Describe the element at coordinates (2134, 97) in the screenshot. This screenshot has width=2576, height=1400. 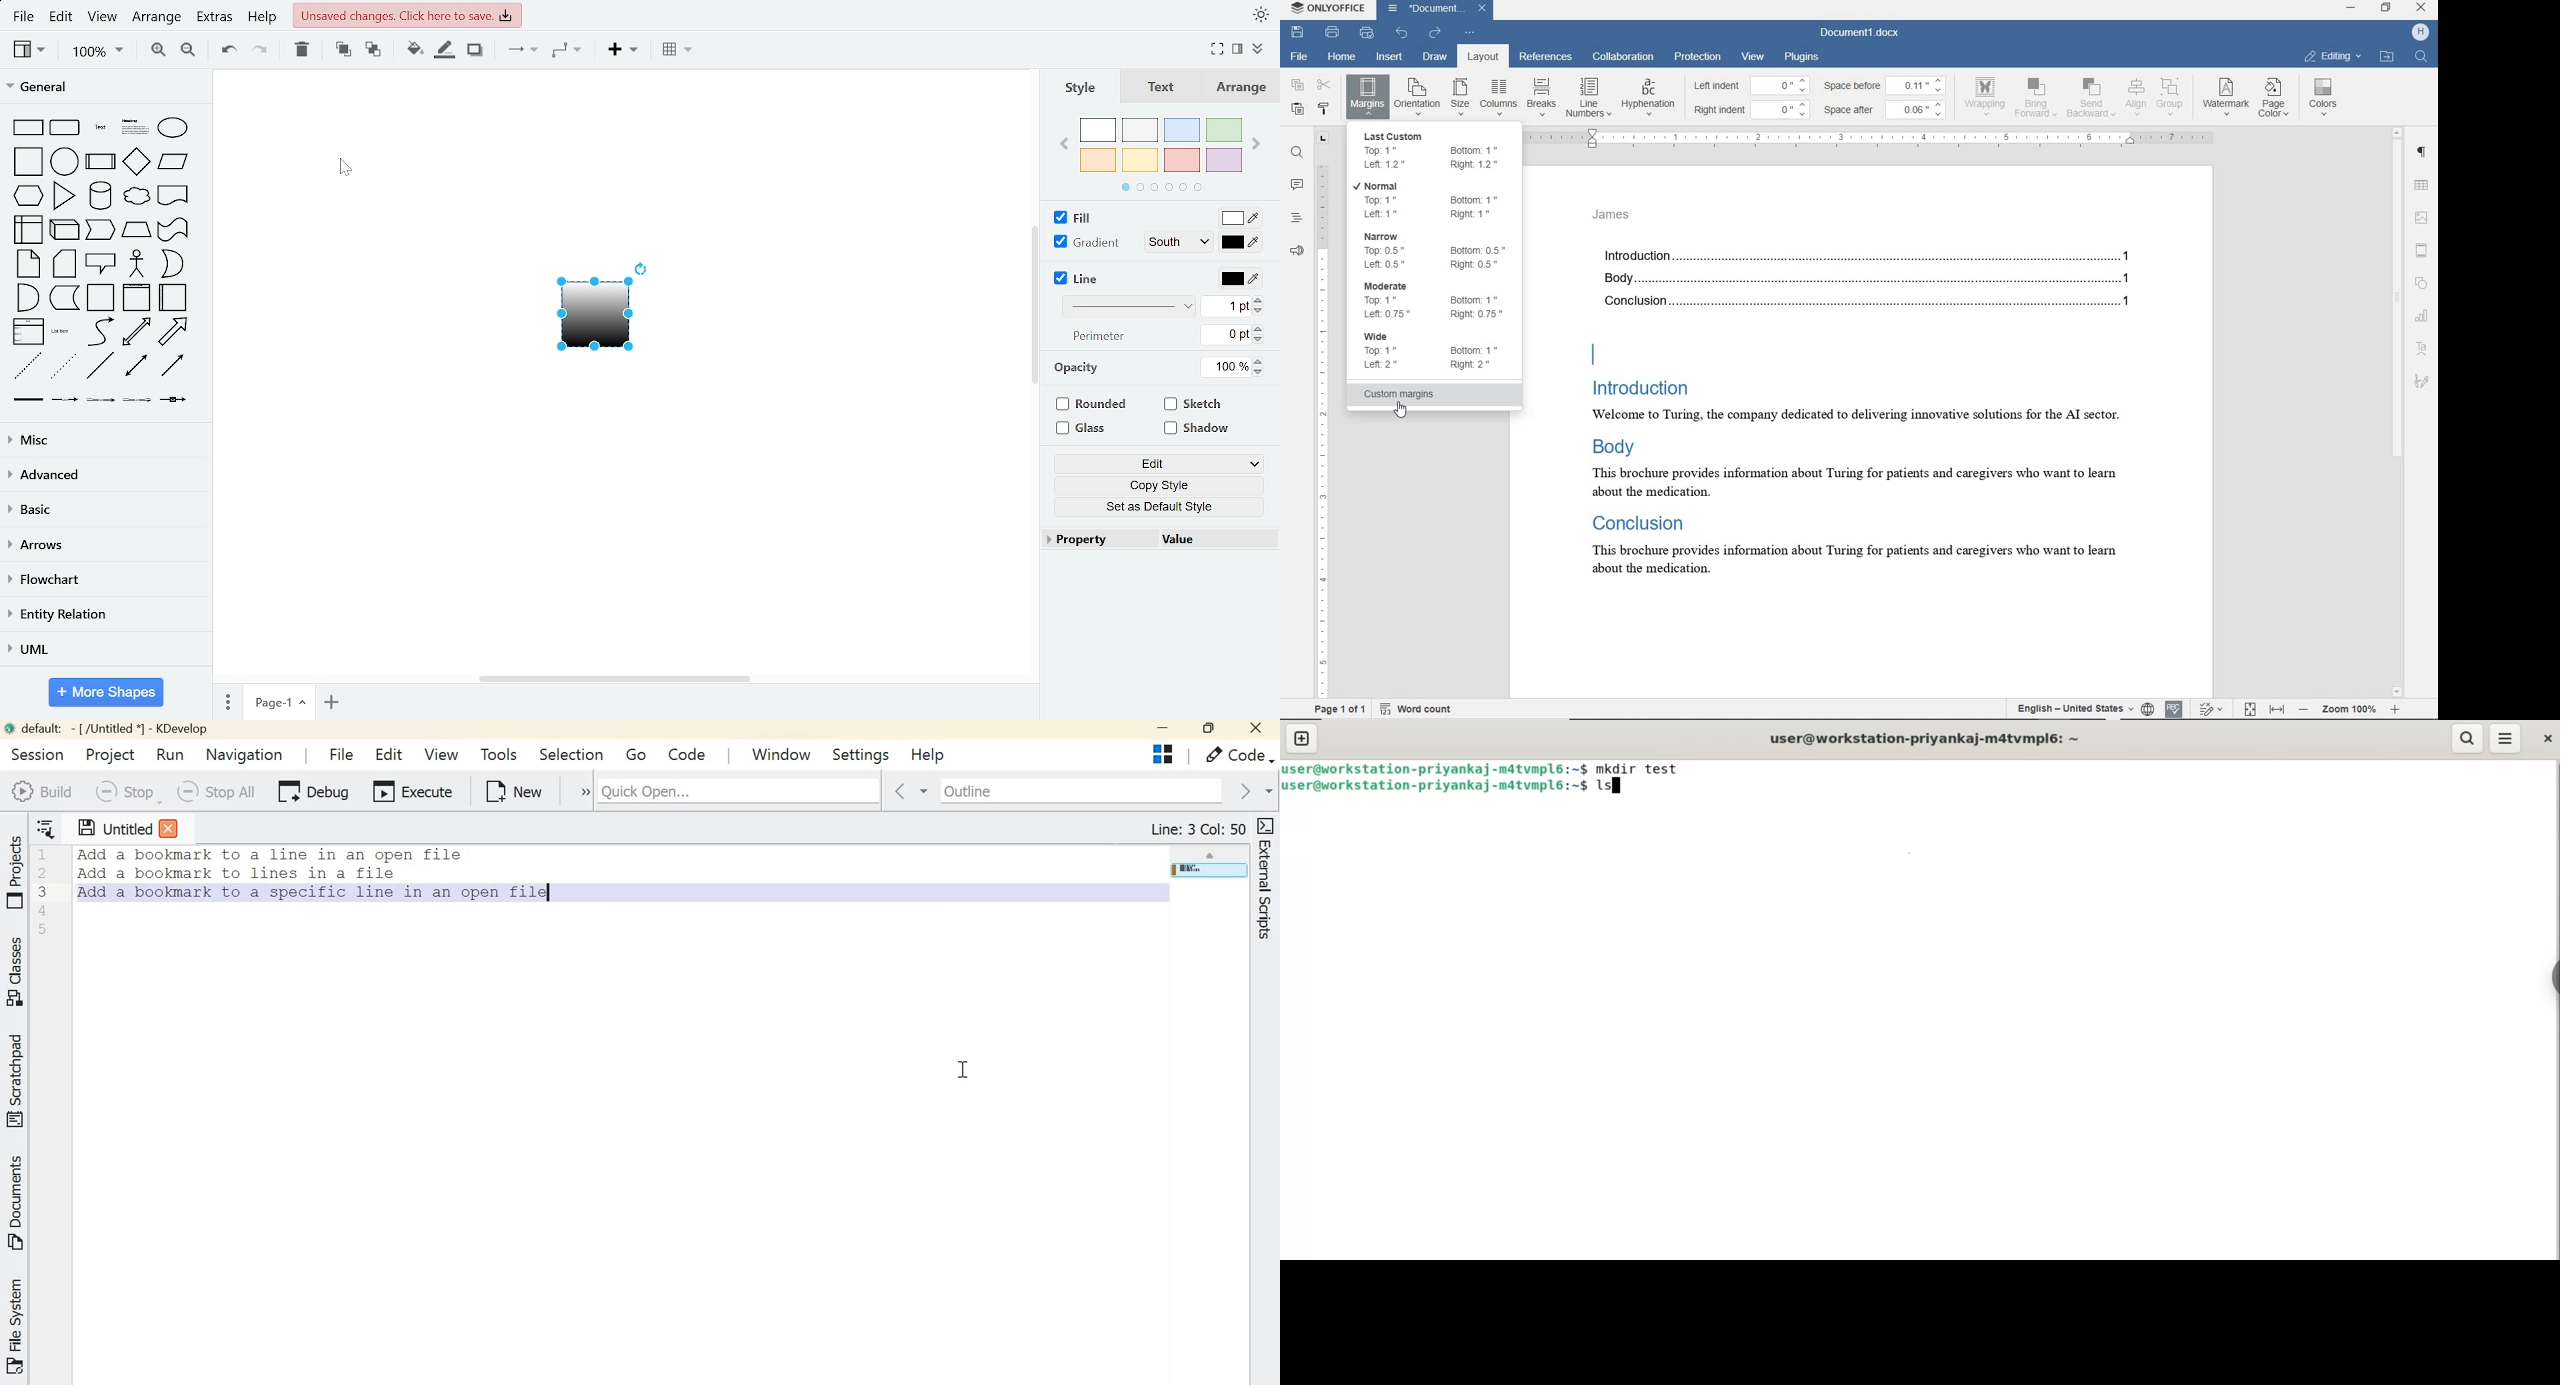
I see `align` at that location.